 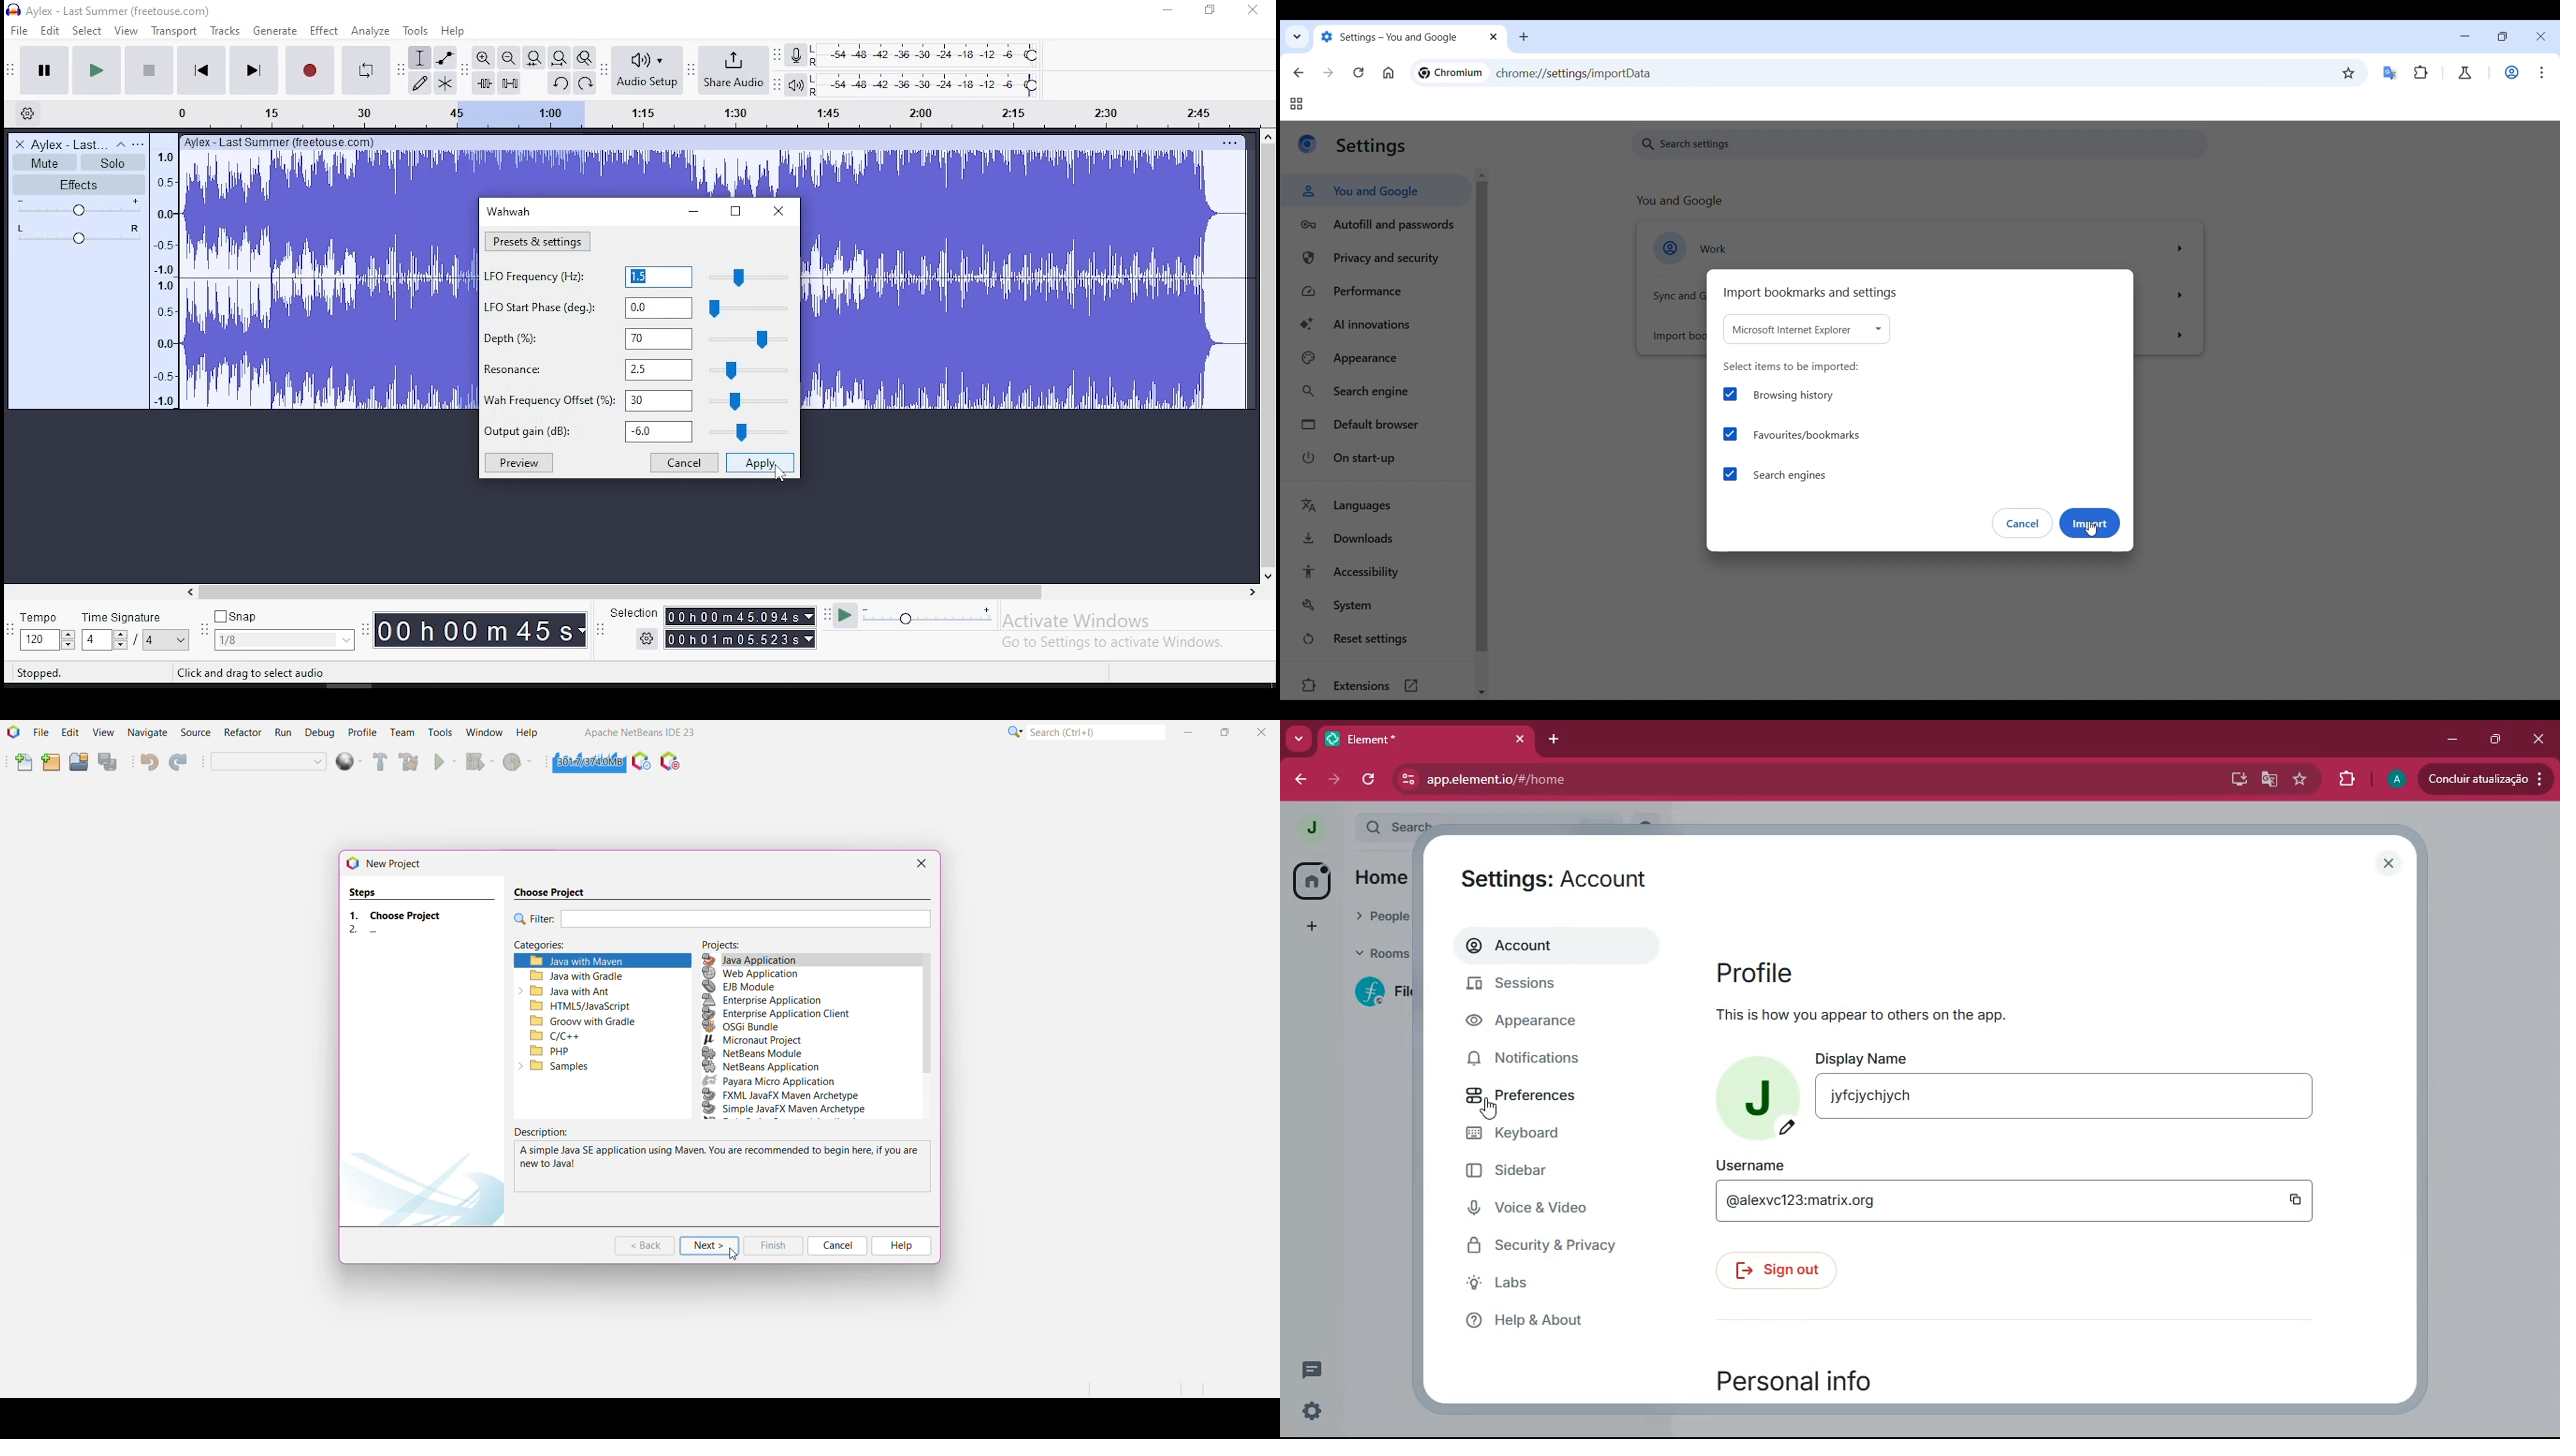 I want to click on time signature, so click(x=136, y=633).